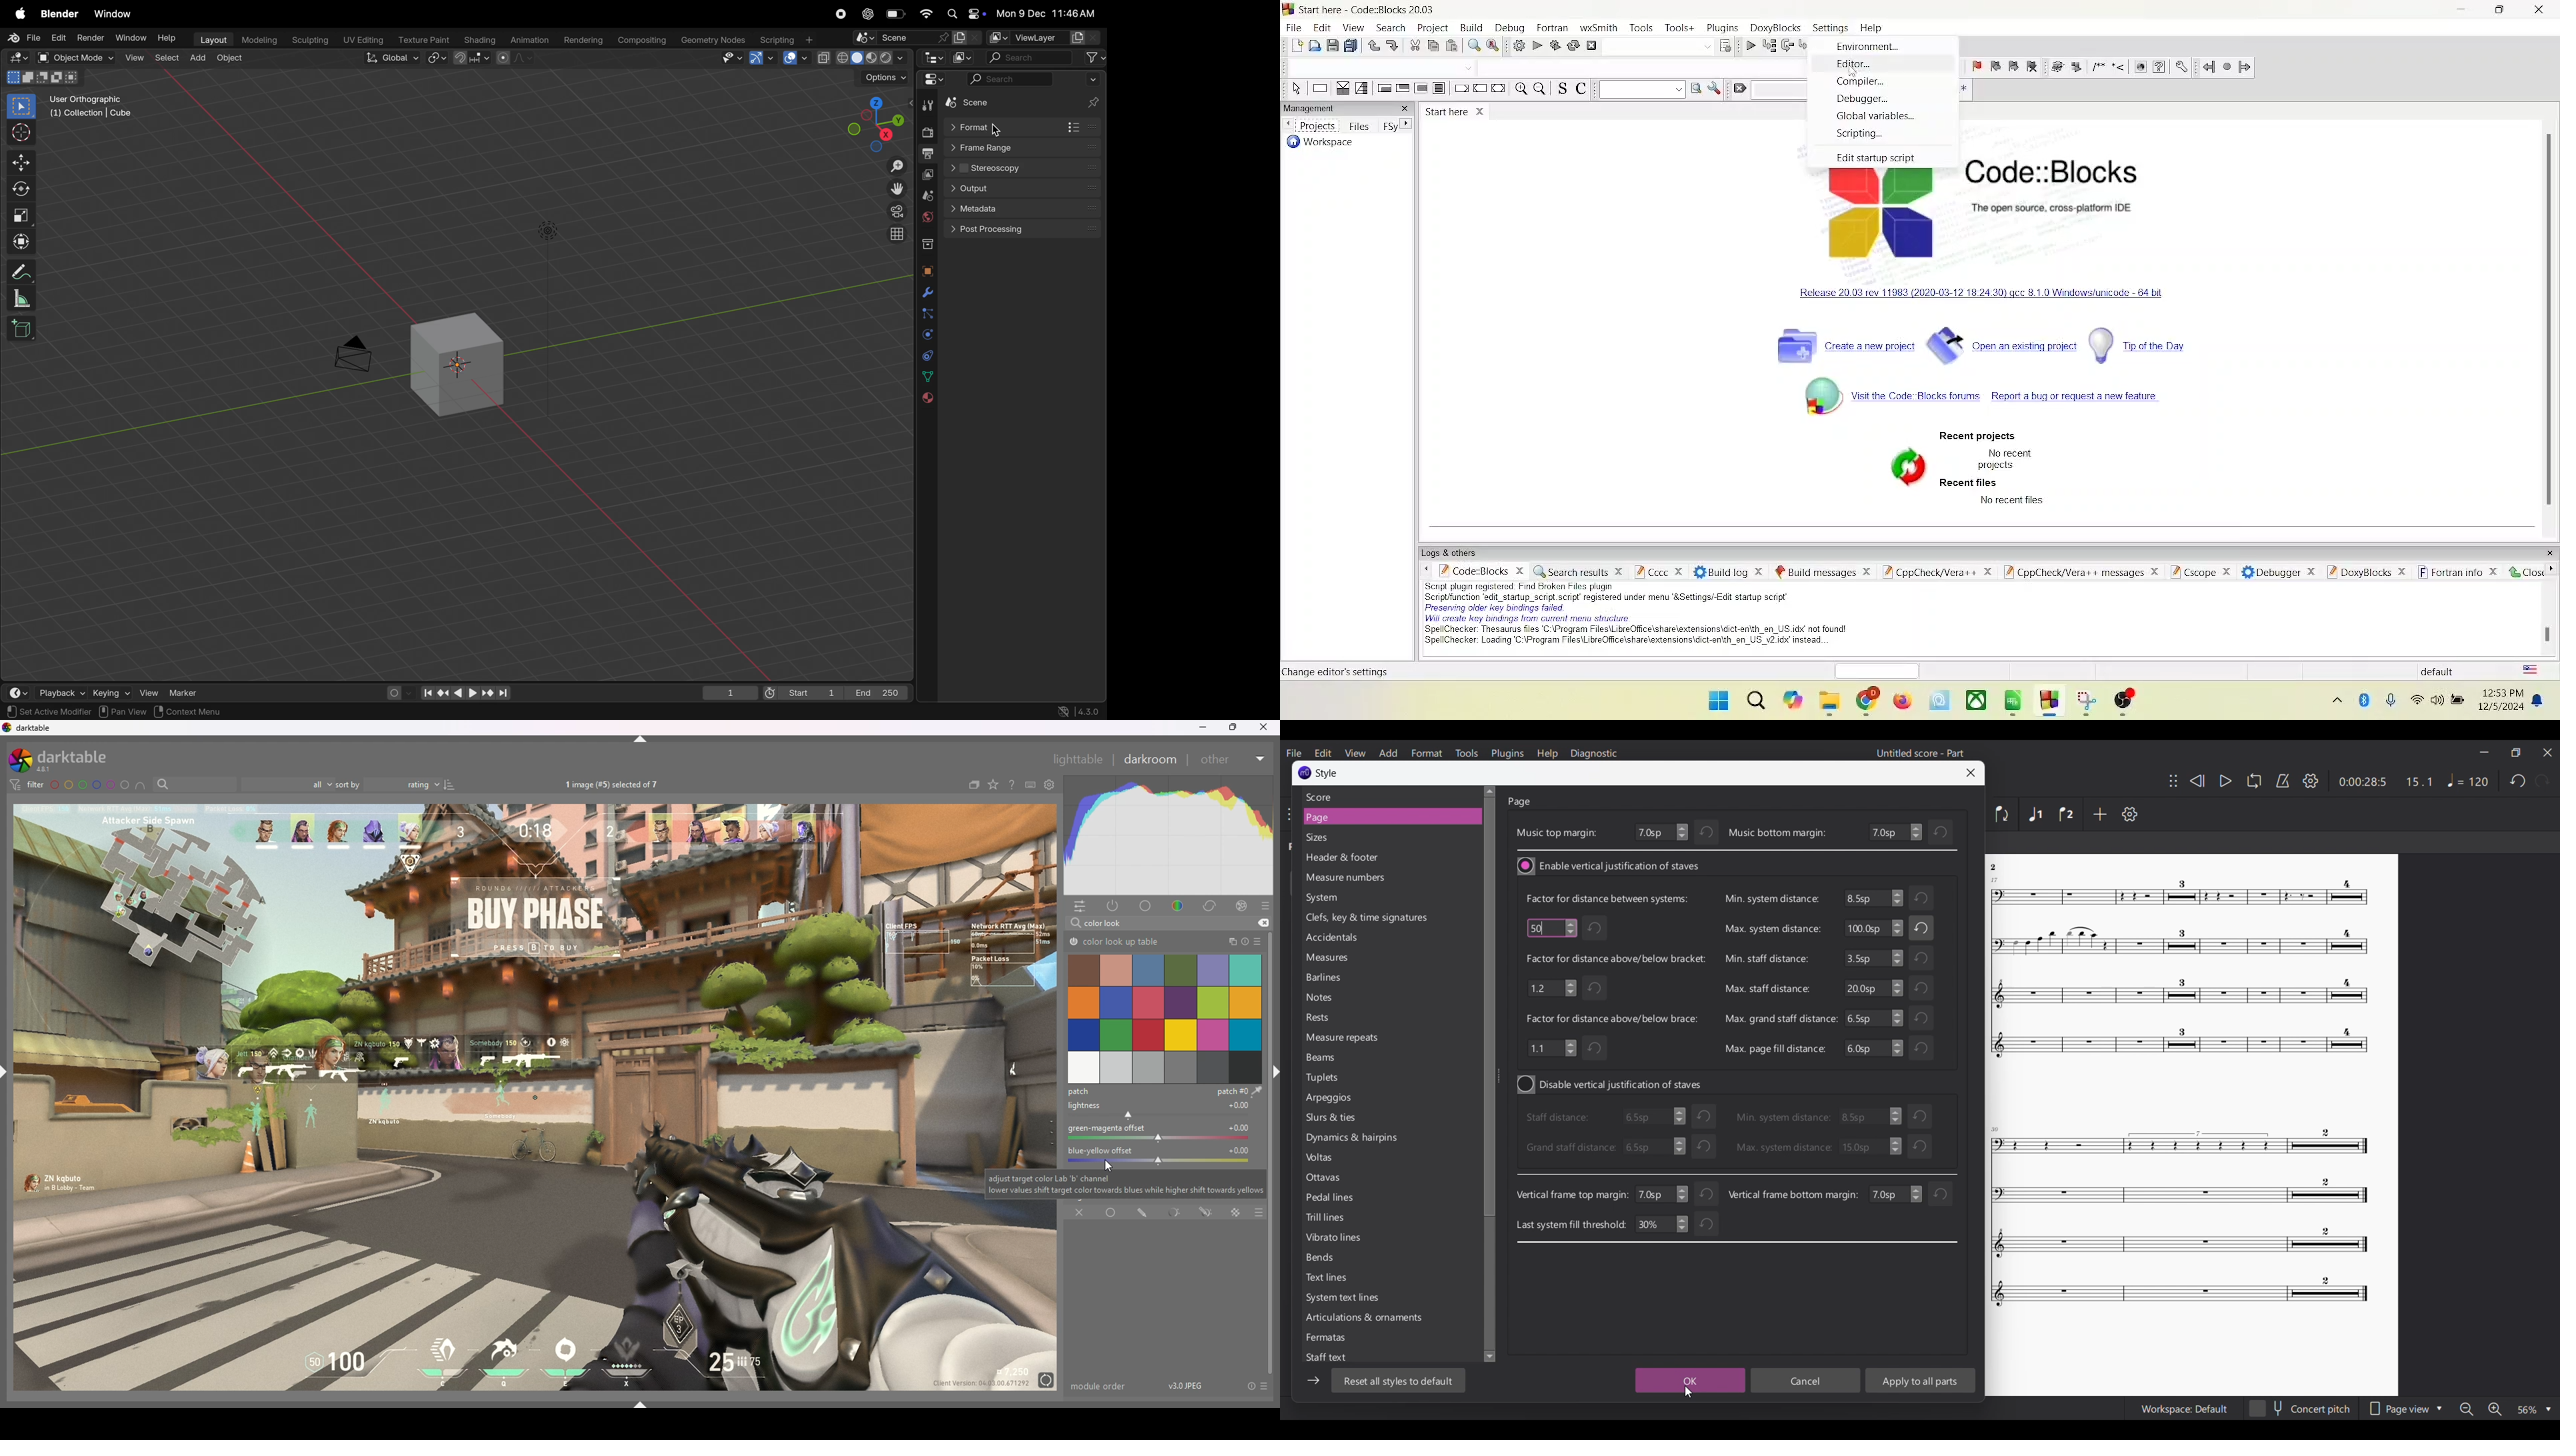  Describe the element at coordinates (928, 195) in the screenshot. I see `scene` at that location.